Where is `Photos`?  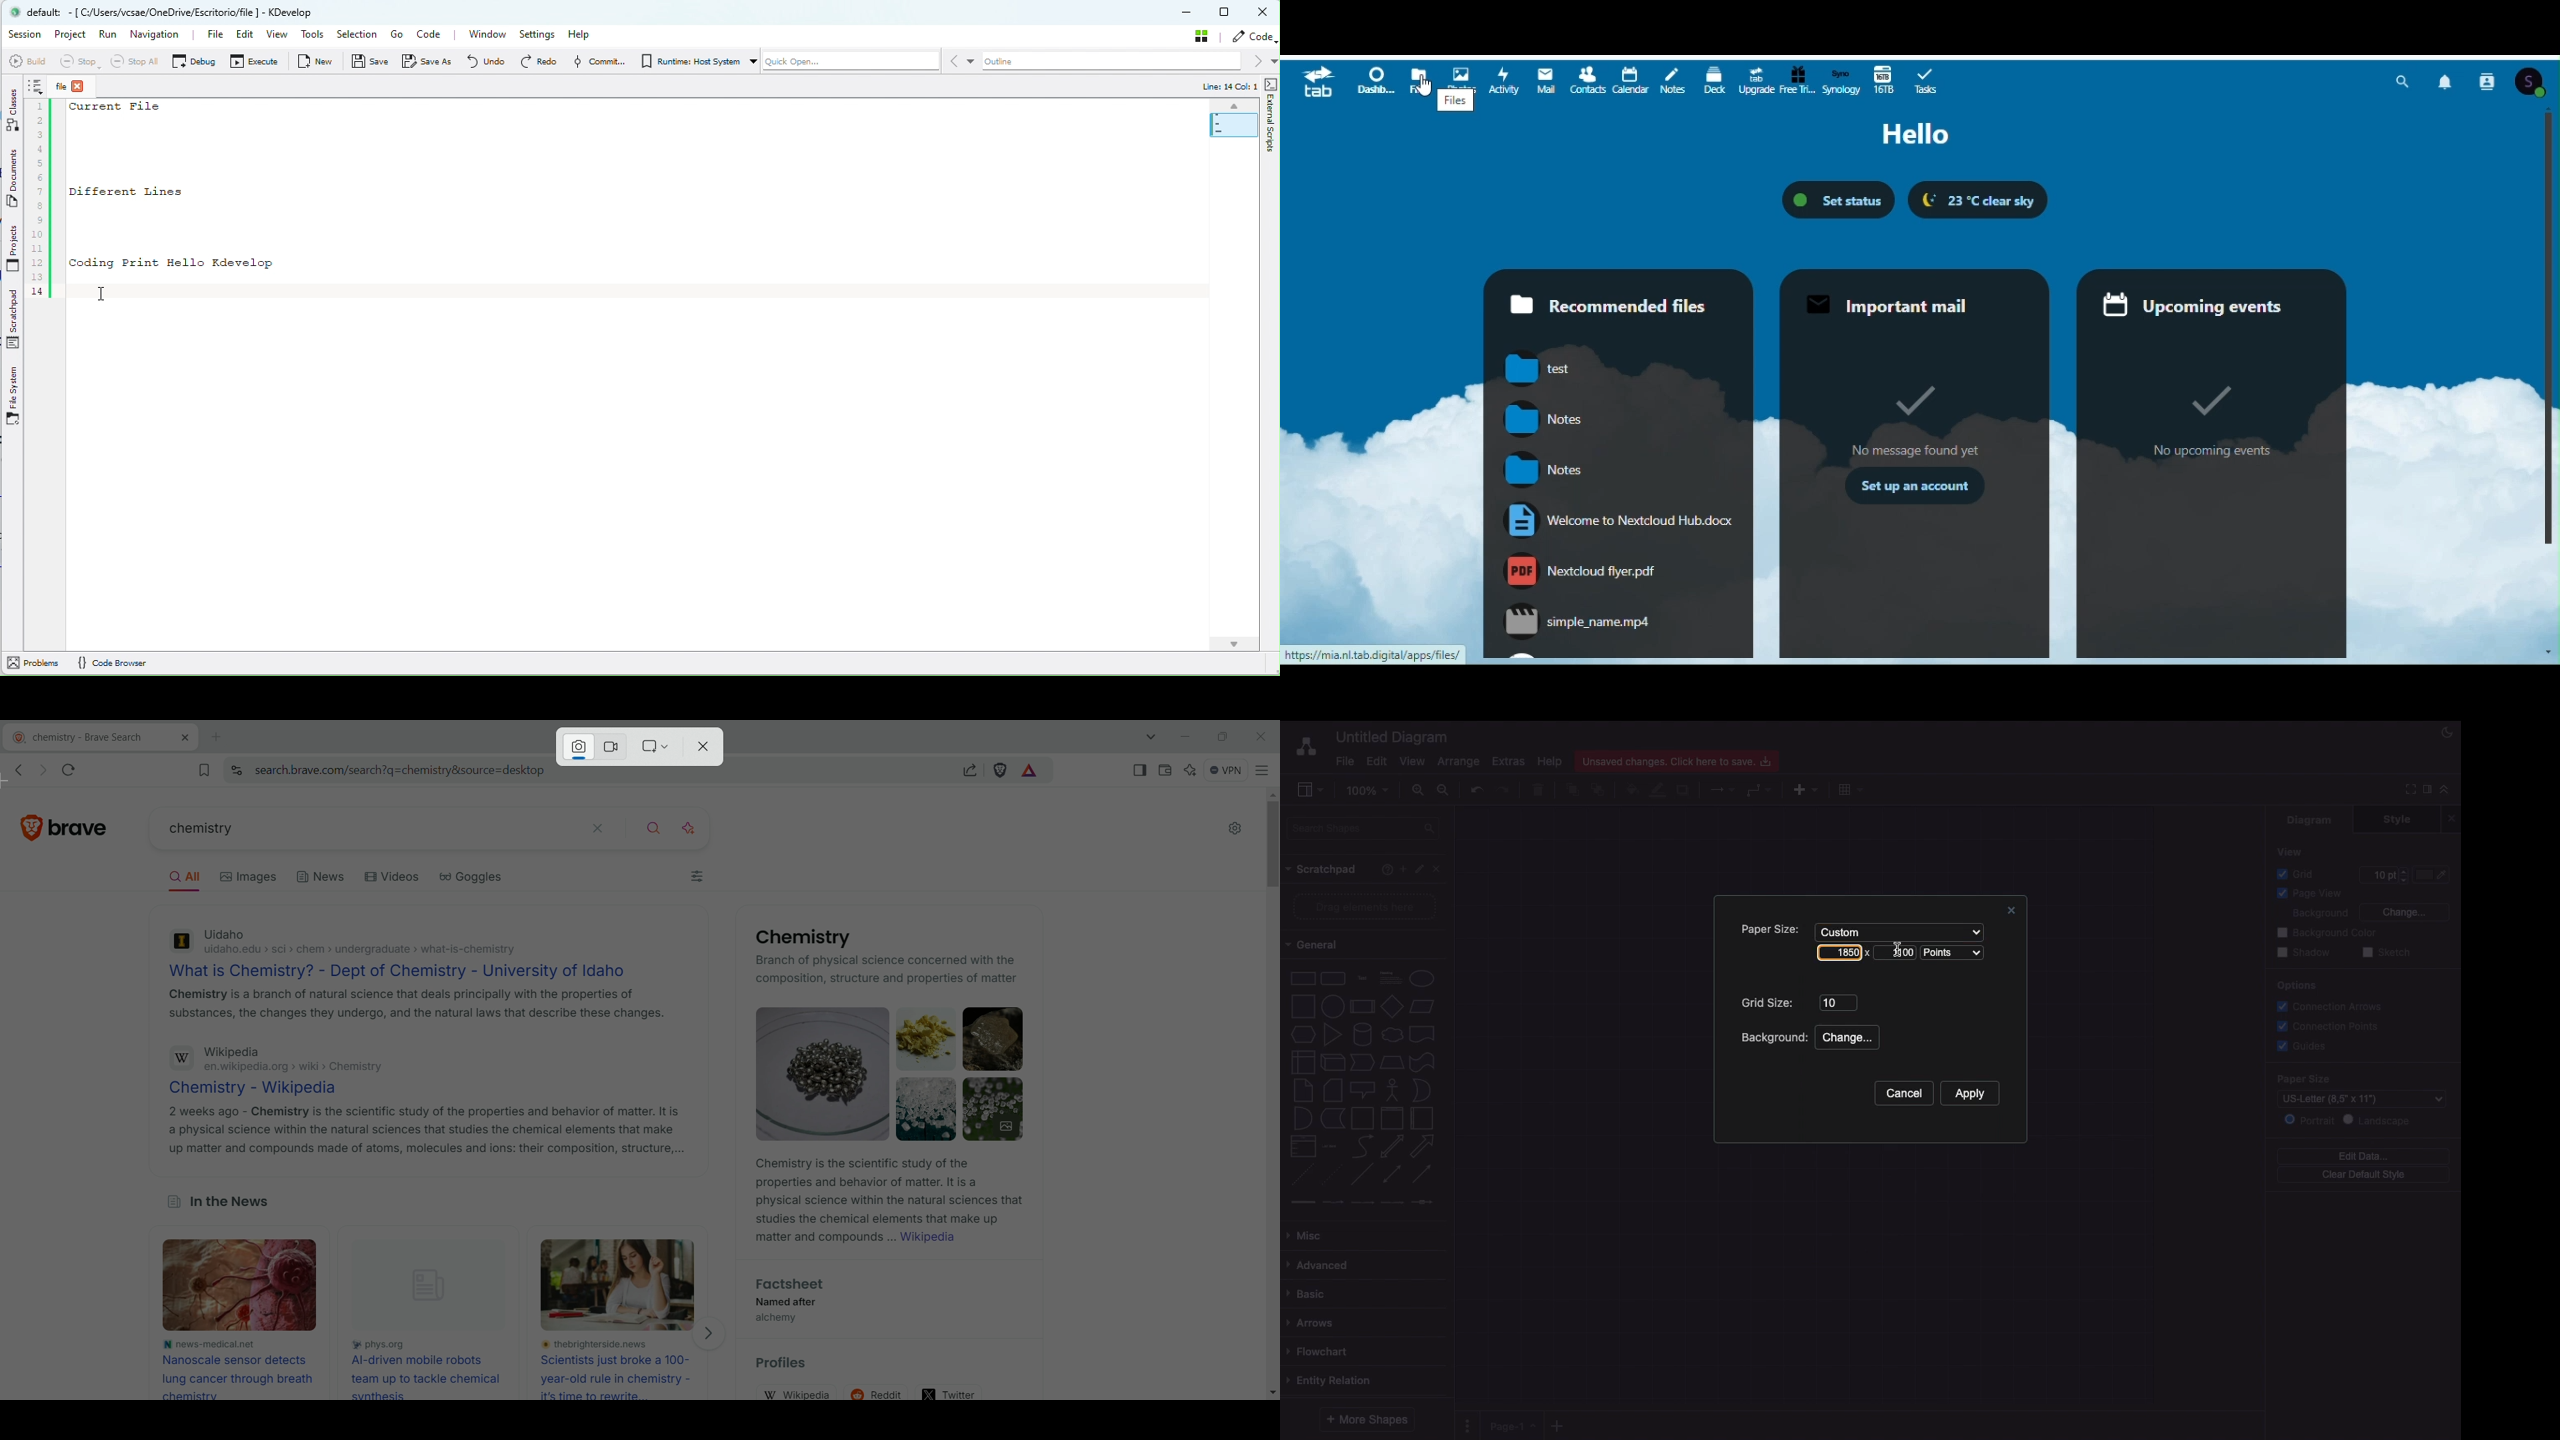
Photos is located at coordinates (1465, 74).